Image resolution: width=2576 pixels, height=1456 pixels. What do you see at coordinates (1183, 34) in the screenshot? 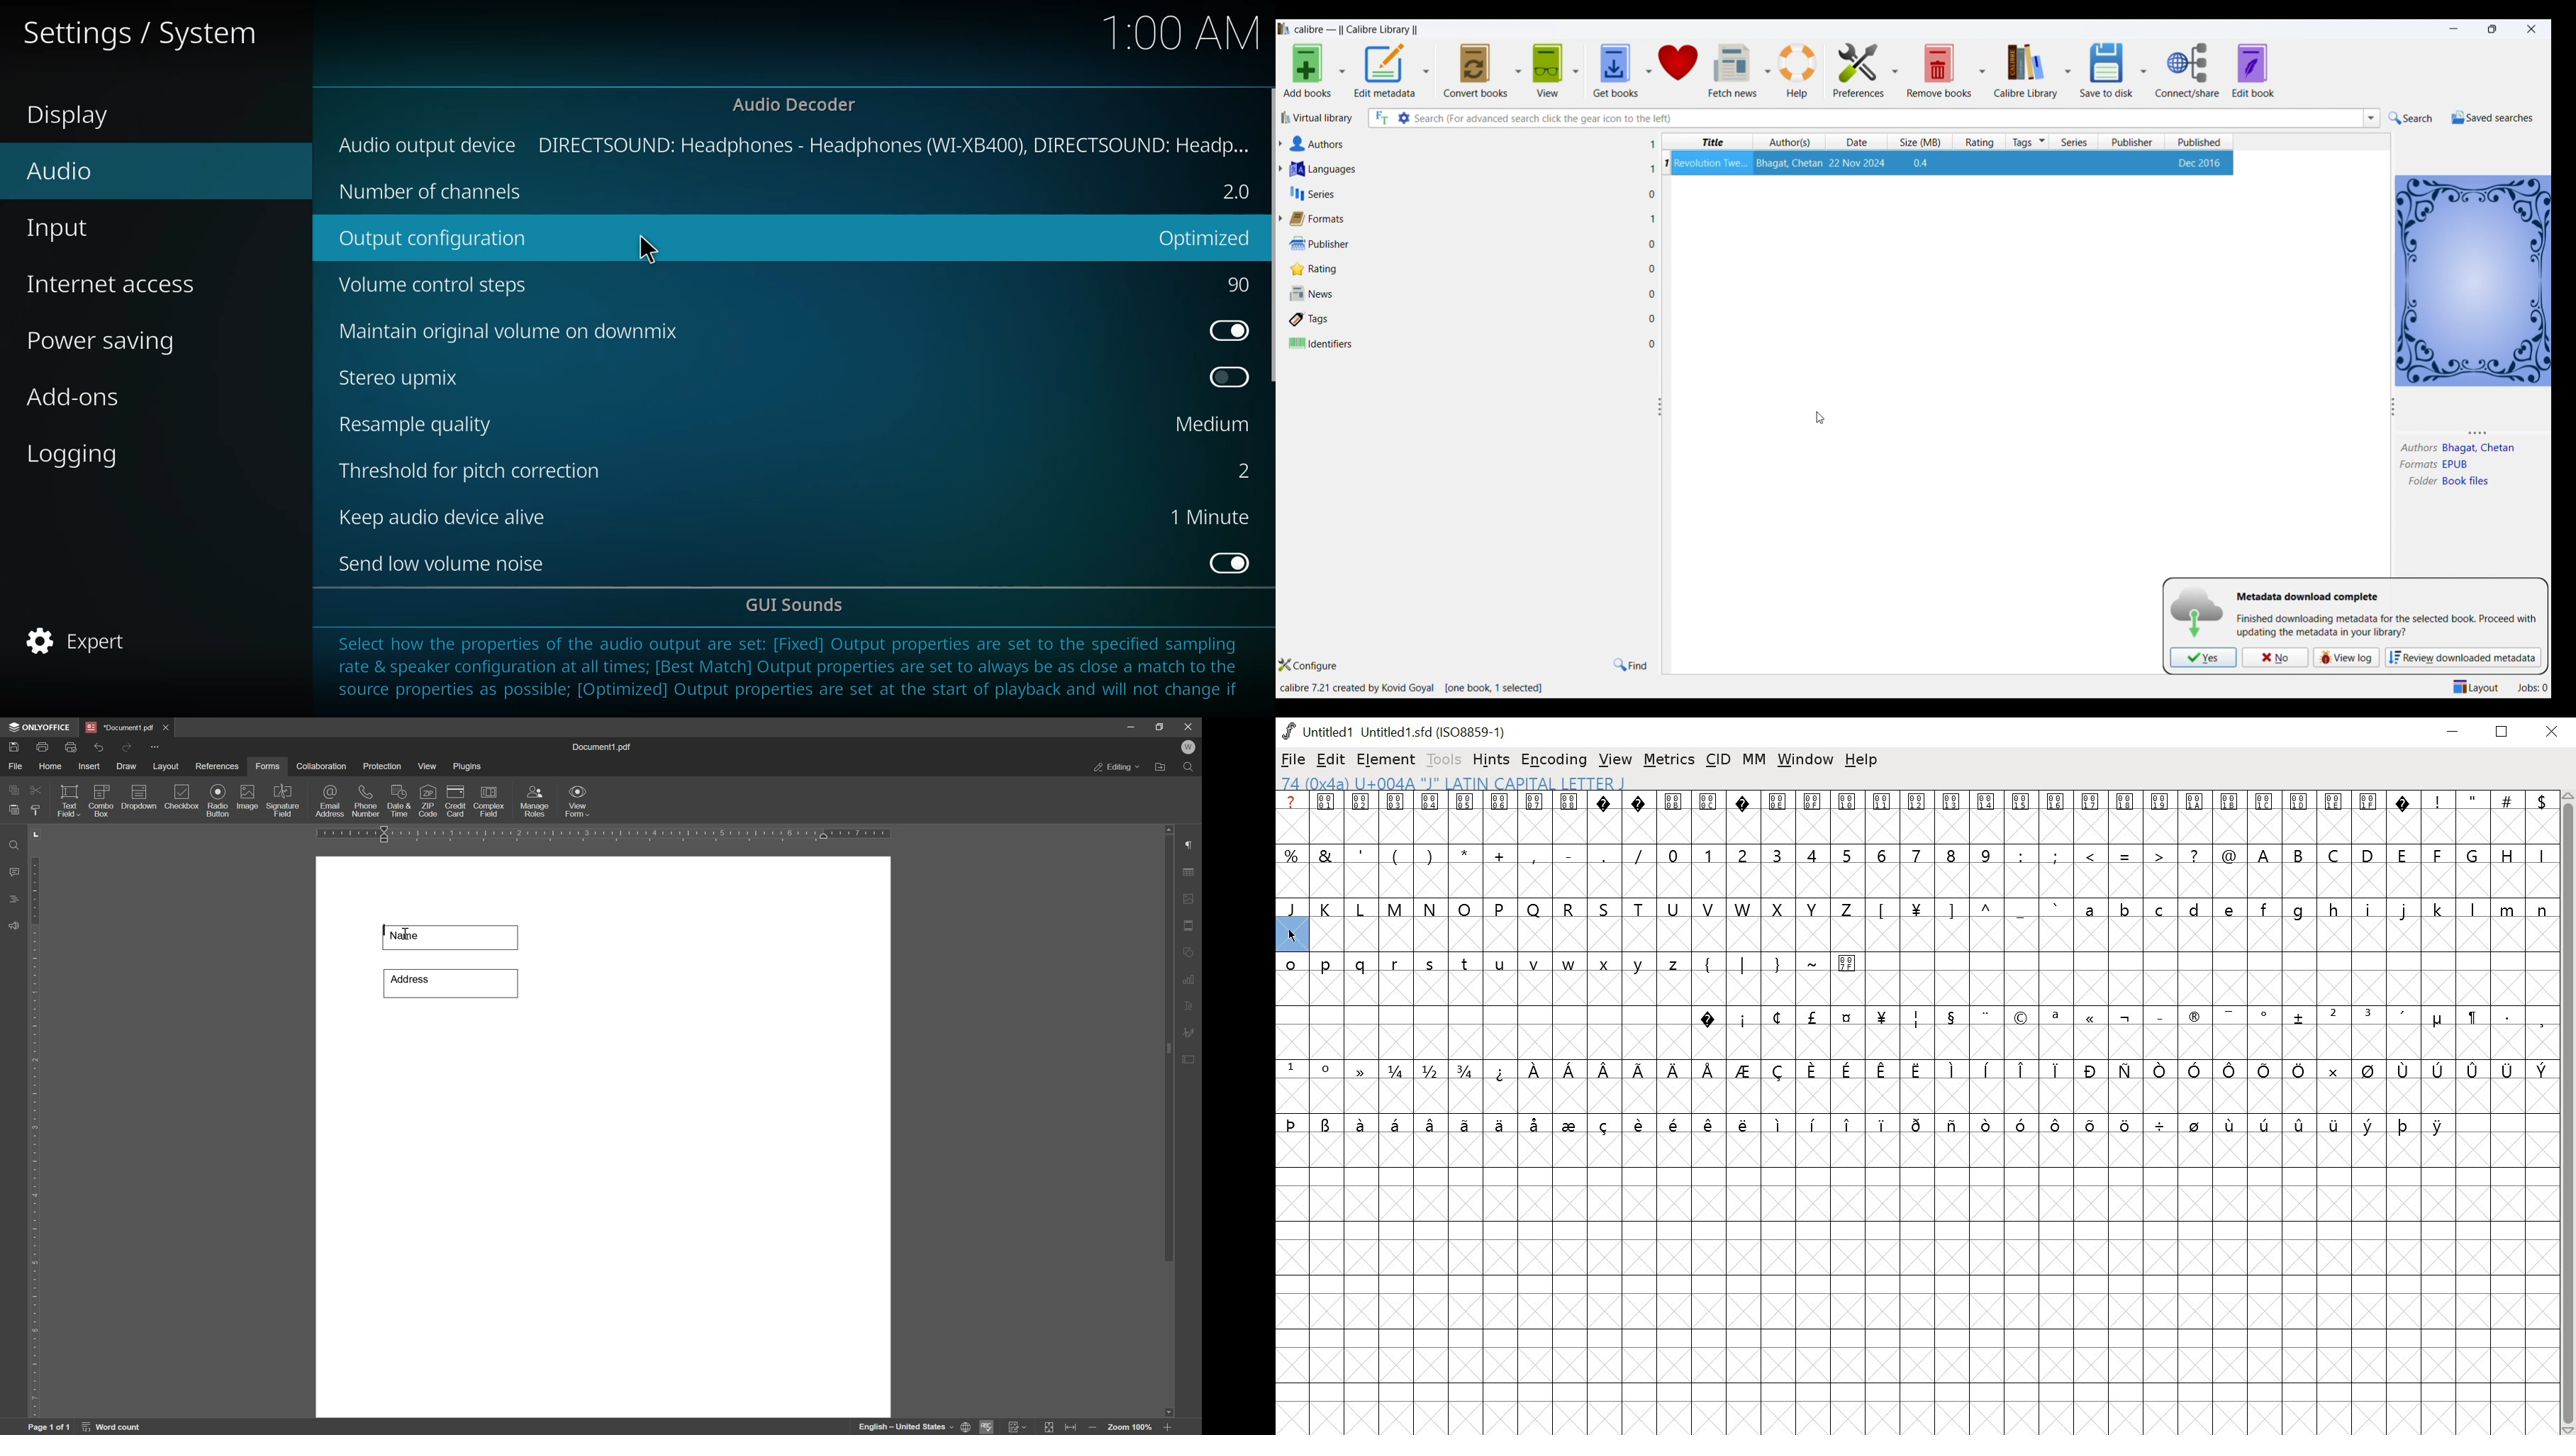
I see `time` at bounding box center [1183, 34].